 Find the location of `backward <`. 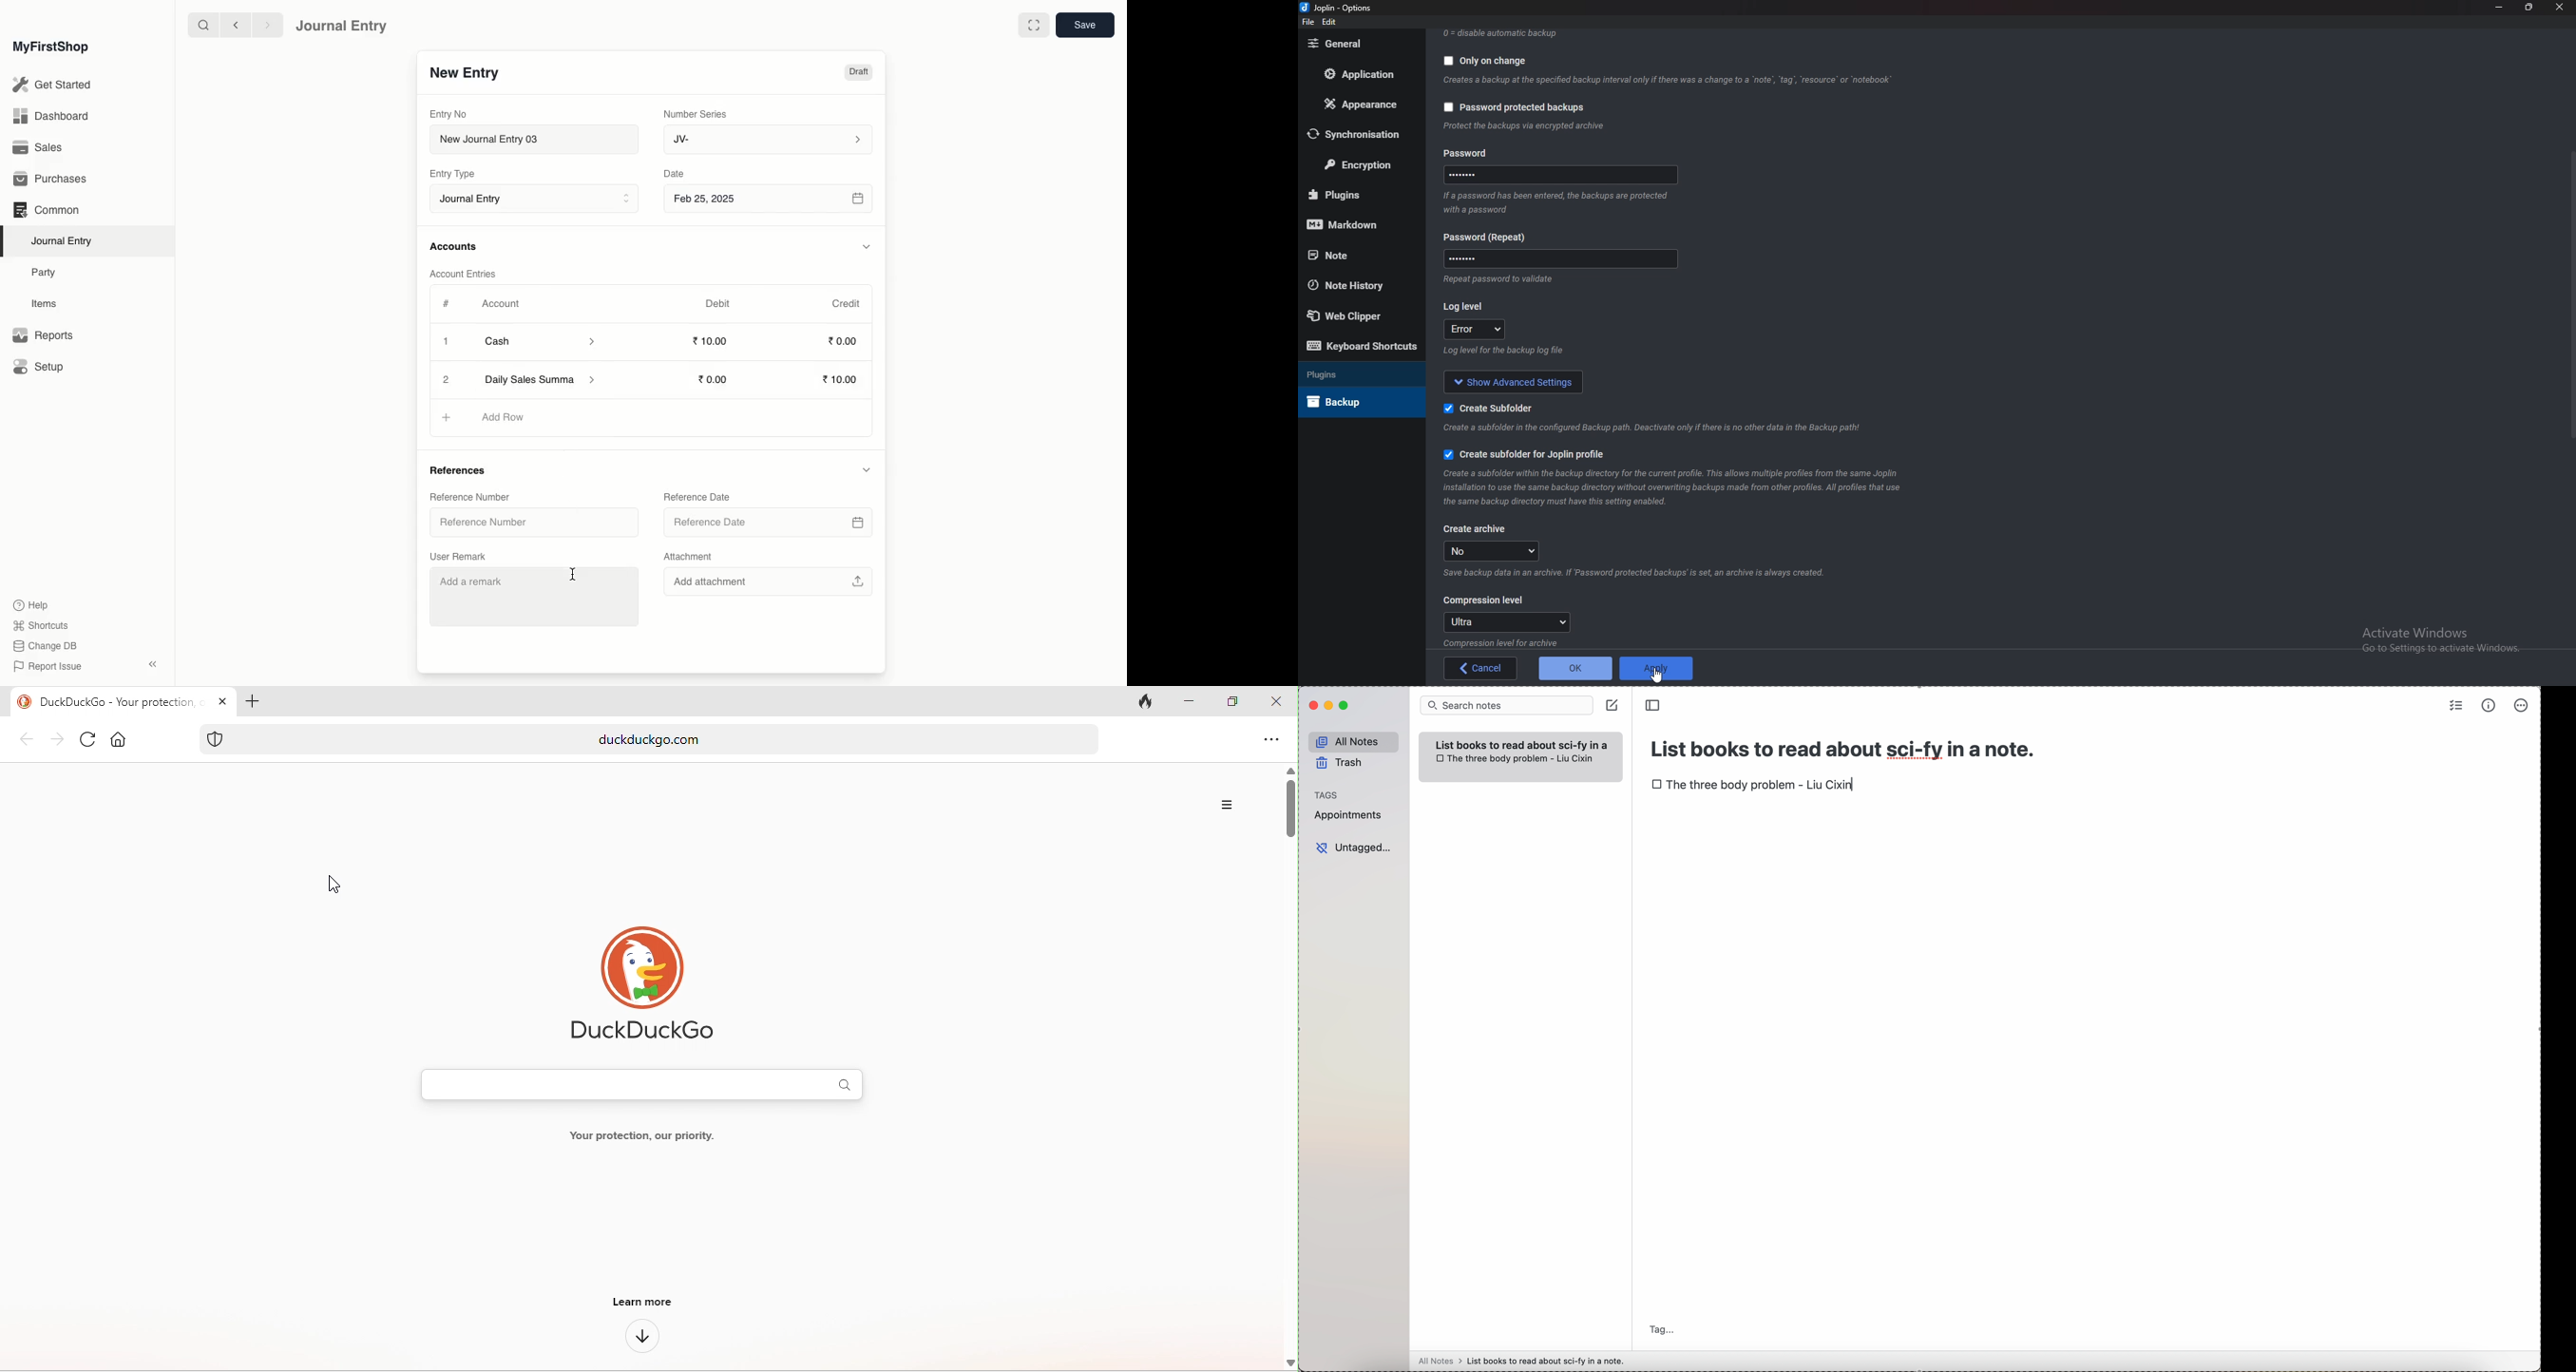

backward < is located at coordinates (232, 25).